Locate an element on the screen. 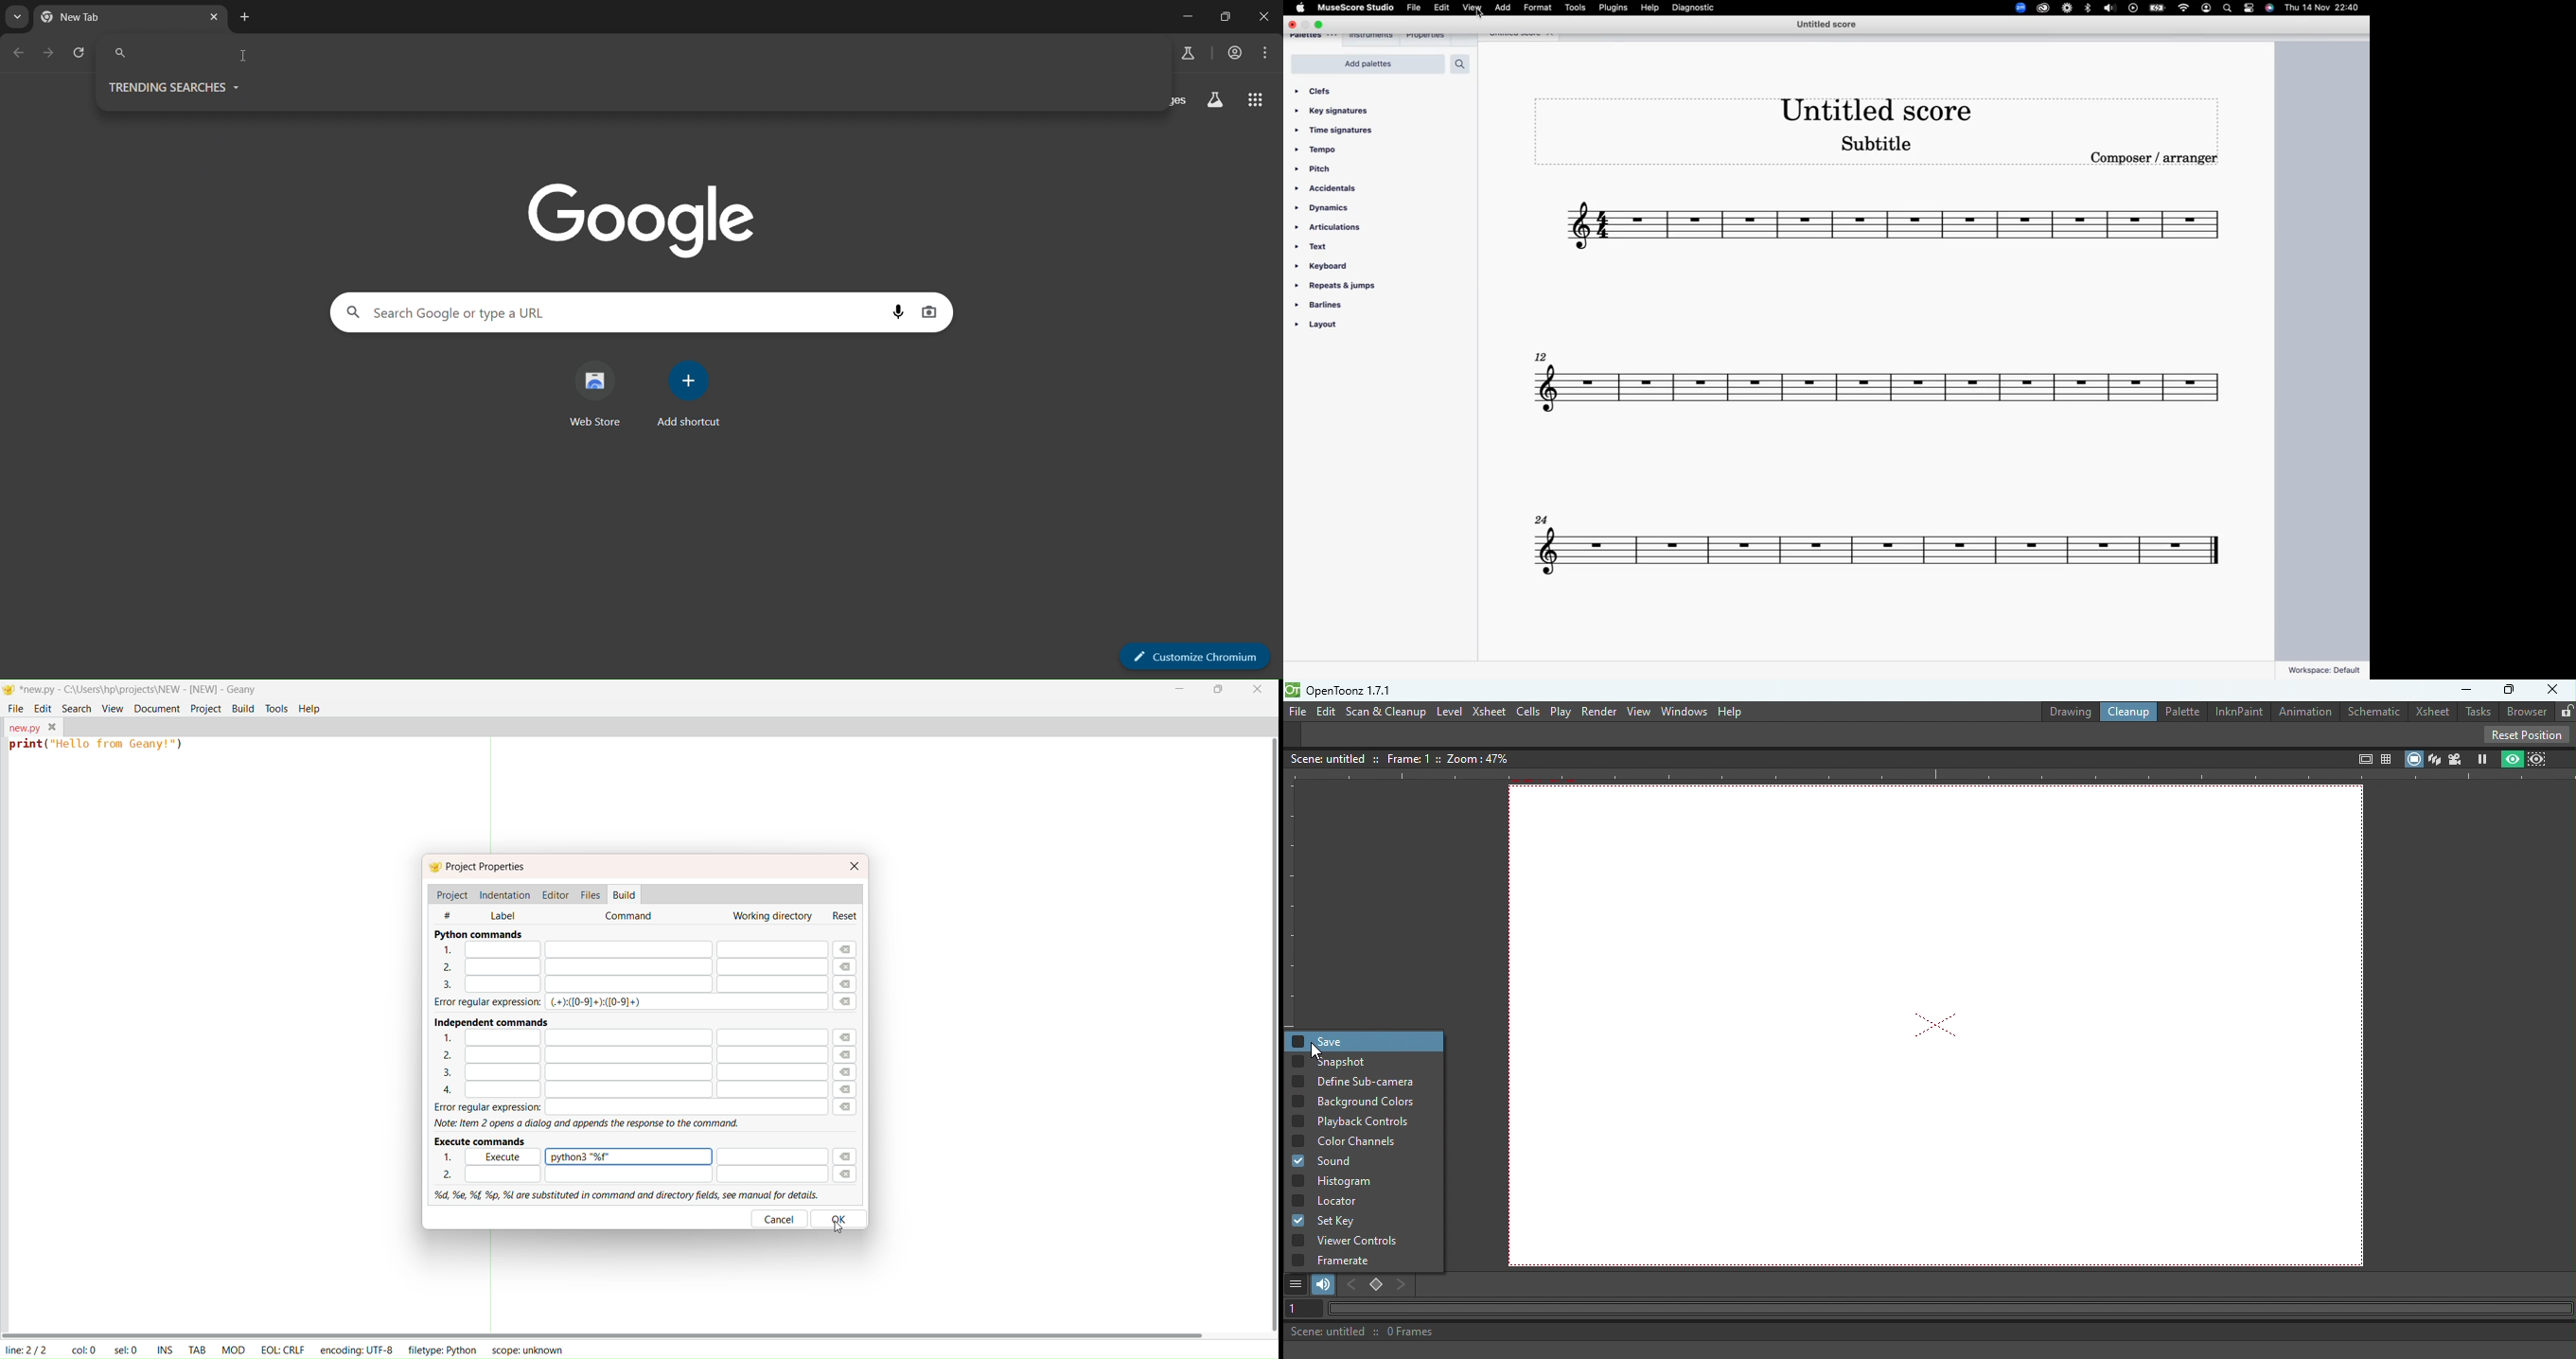  score is located at coordinates (1878, 542).